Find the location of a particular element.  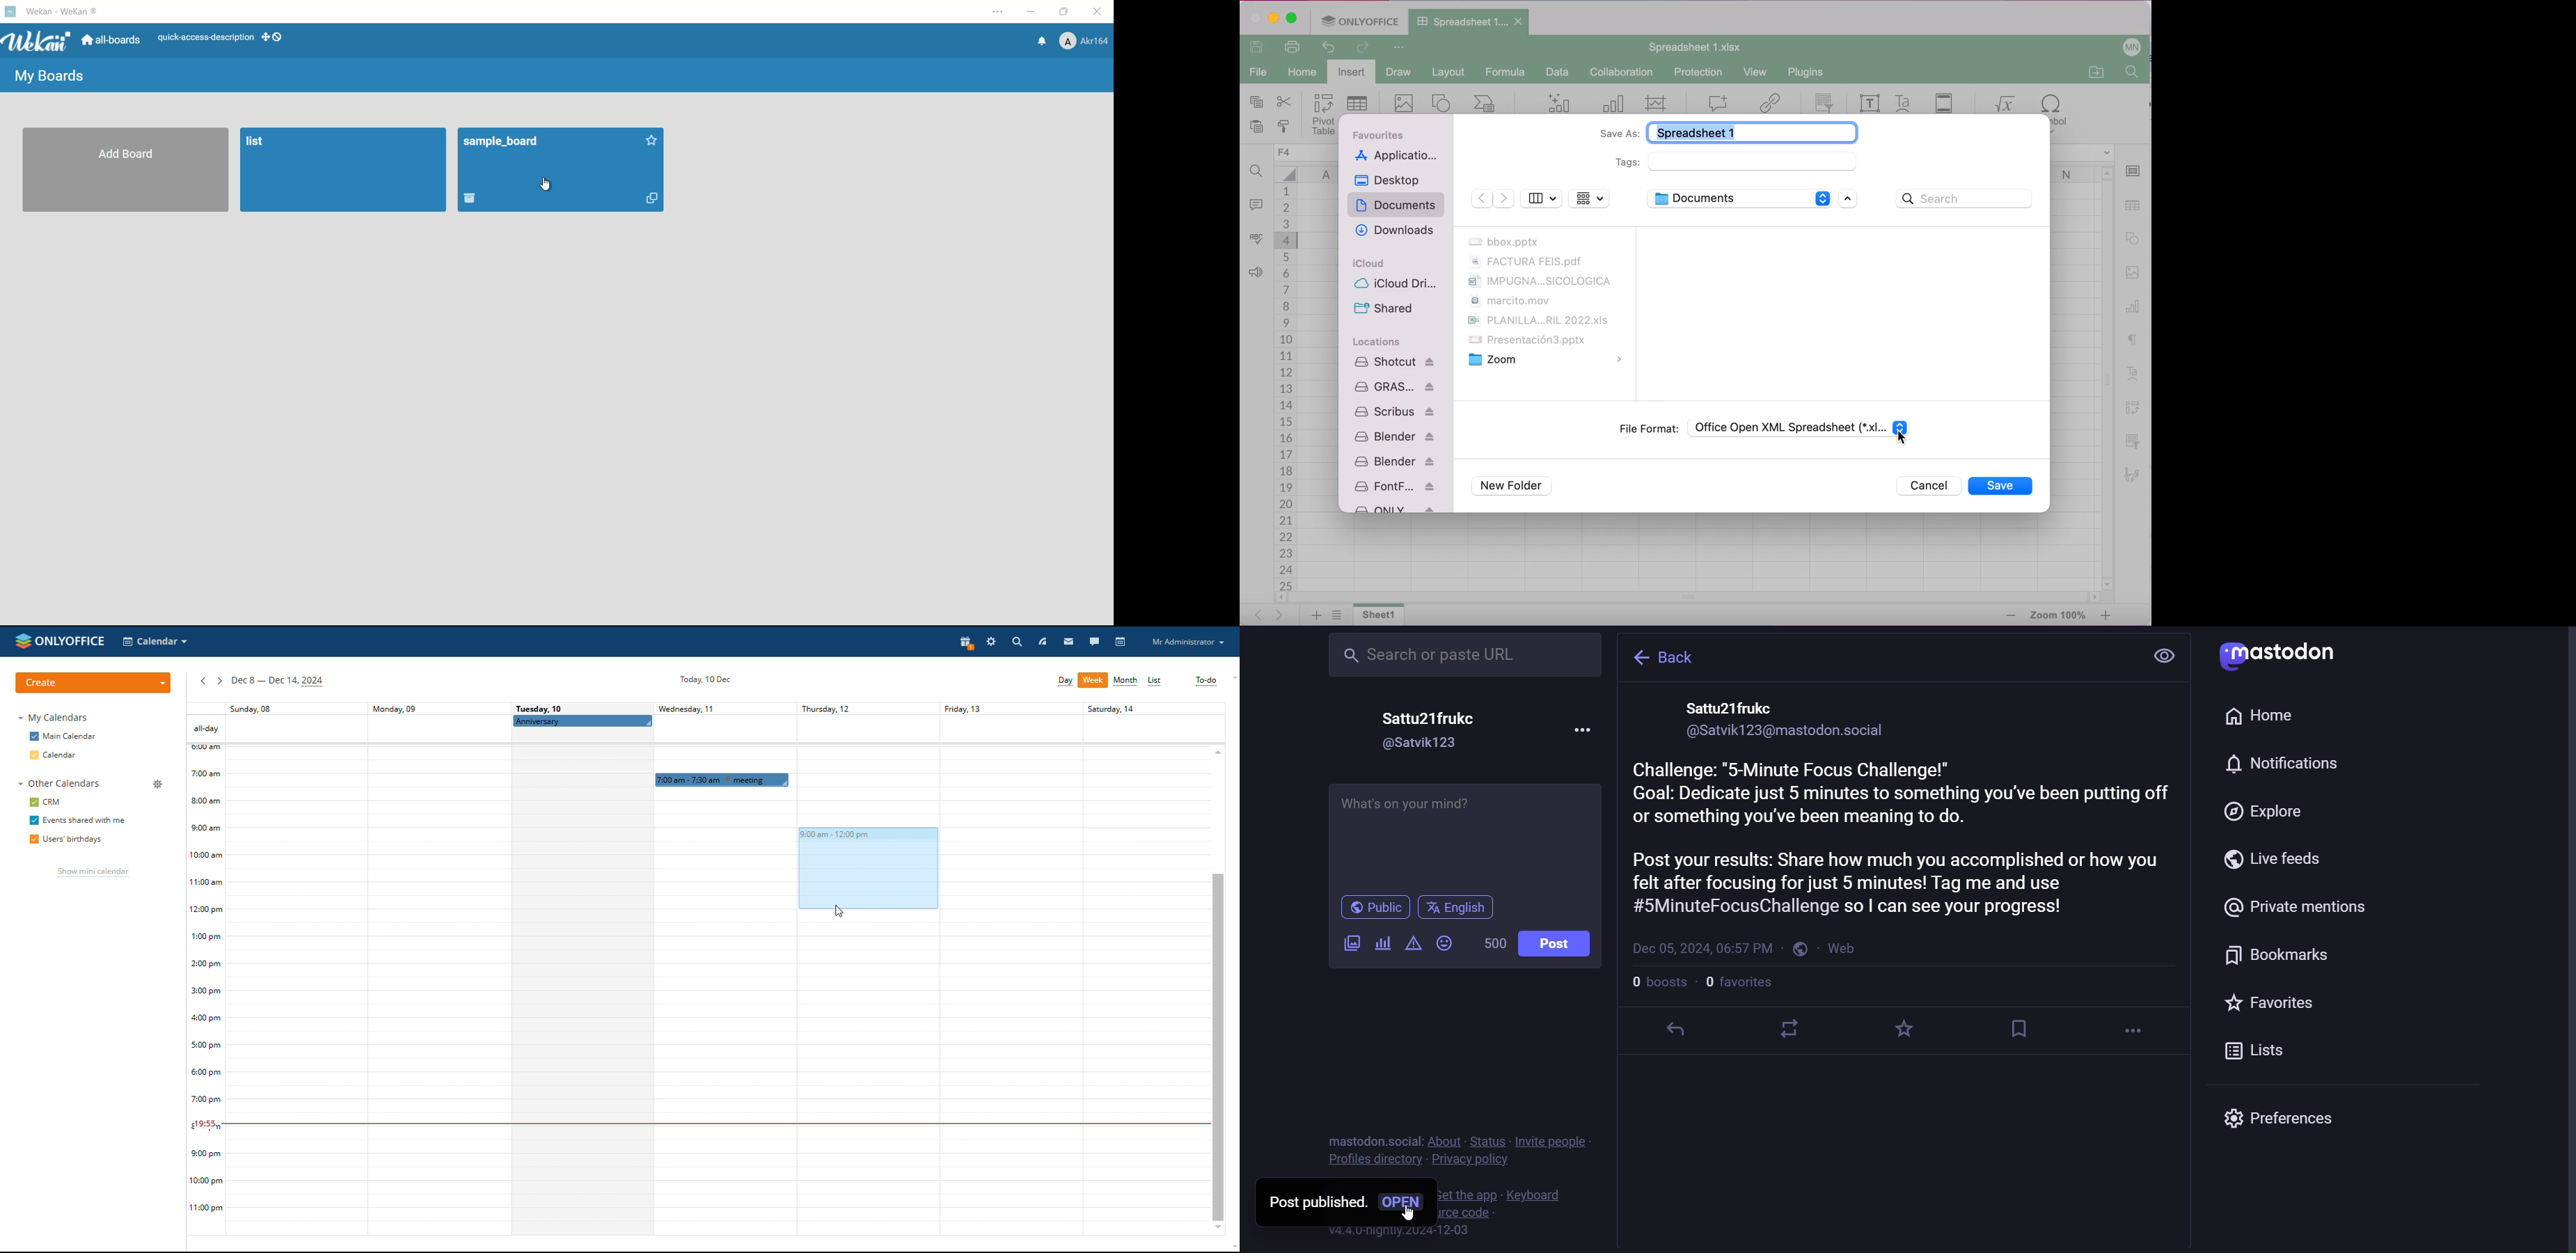

web is located at coordinates (1847, 948).